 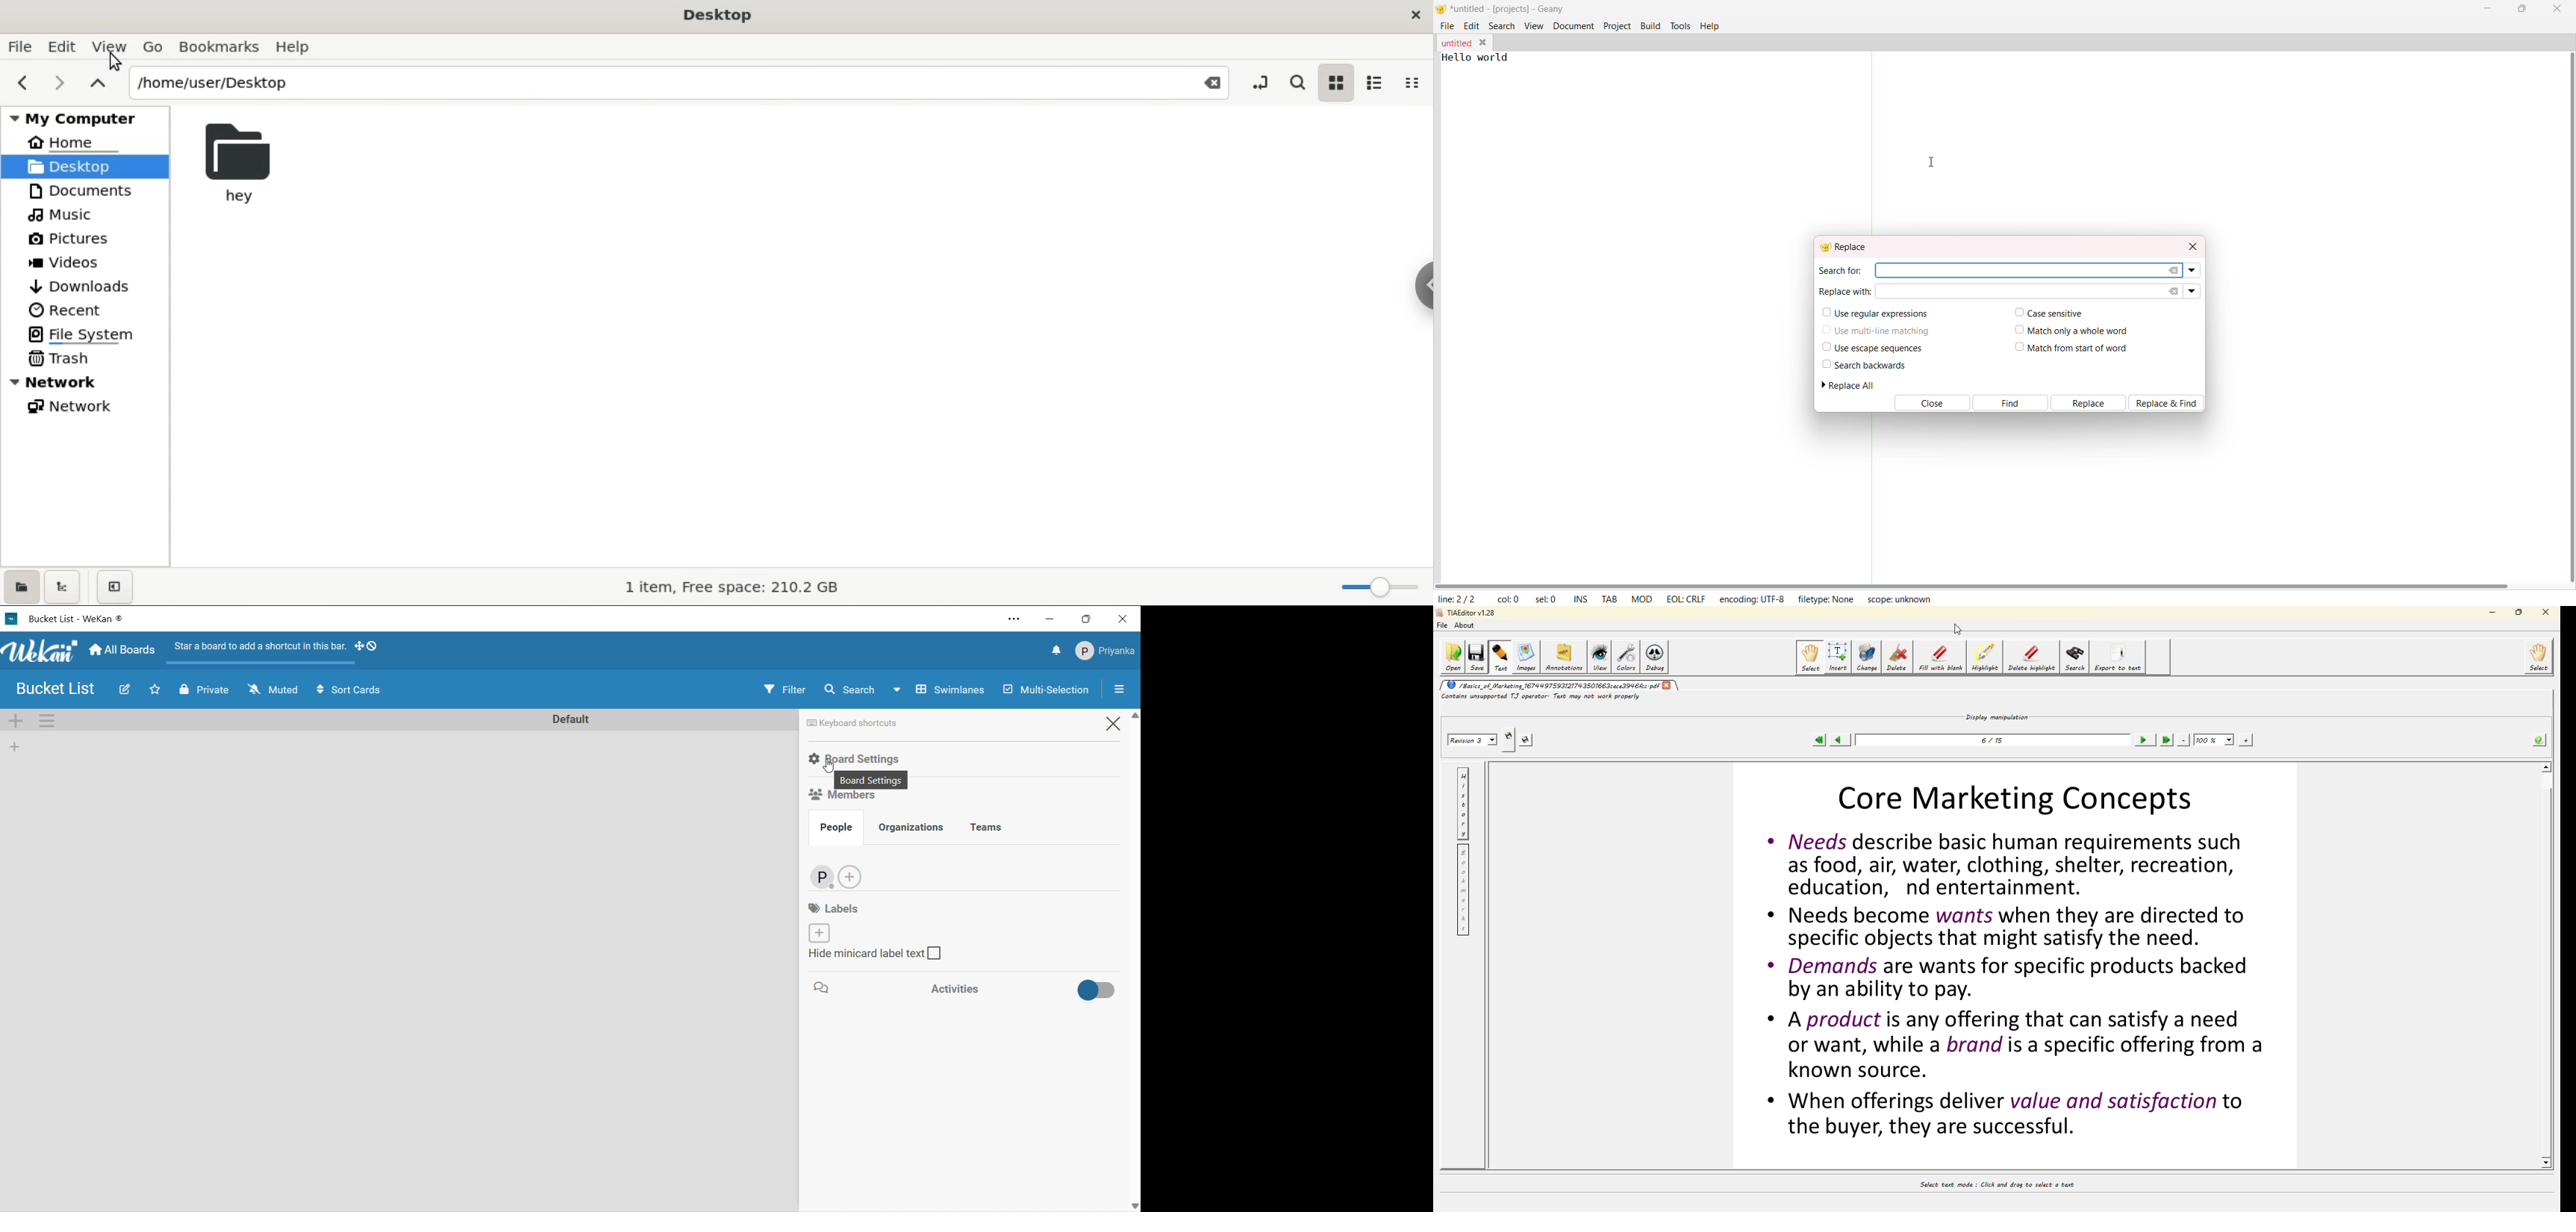 What do you see at coordinates (47, 721) in the screenshot?
I see `swimlane actions` at bounding box center [47, 721].